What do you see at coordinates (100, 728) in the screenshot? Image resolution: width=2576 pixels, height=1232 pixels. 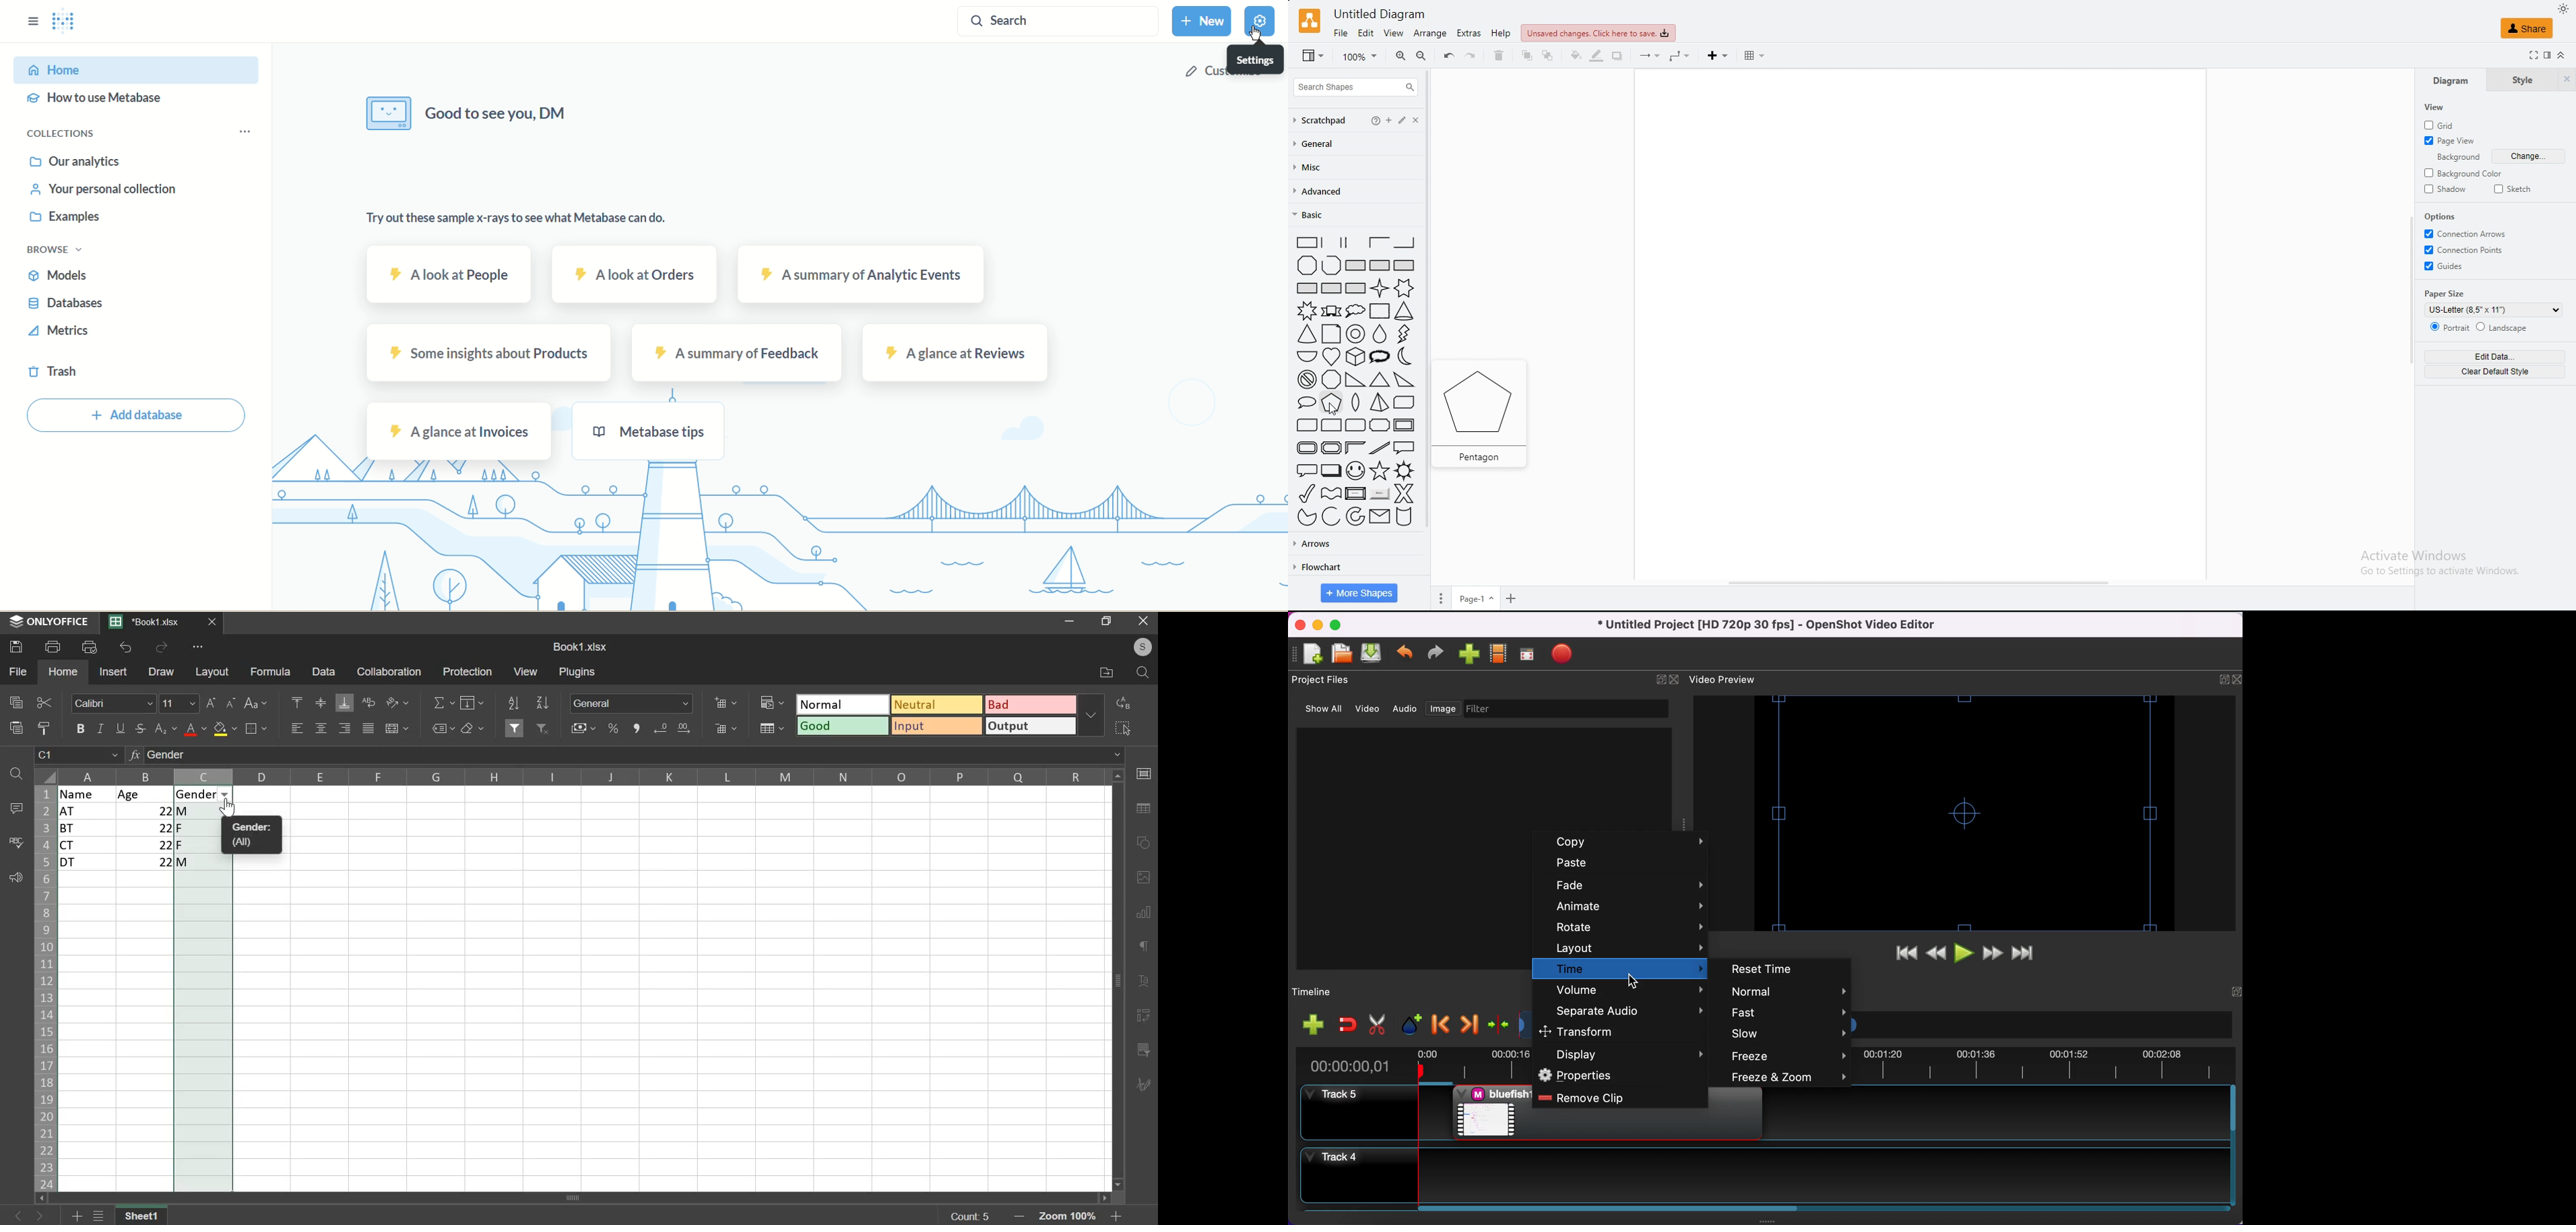 I see `italic` at bounding box center [100, 728].